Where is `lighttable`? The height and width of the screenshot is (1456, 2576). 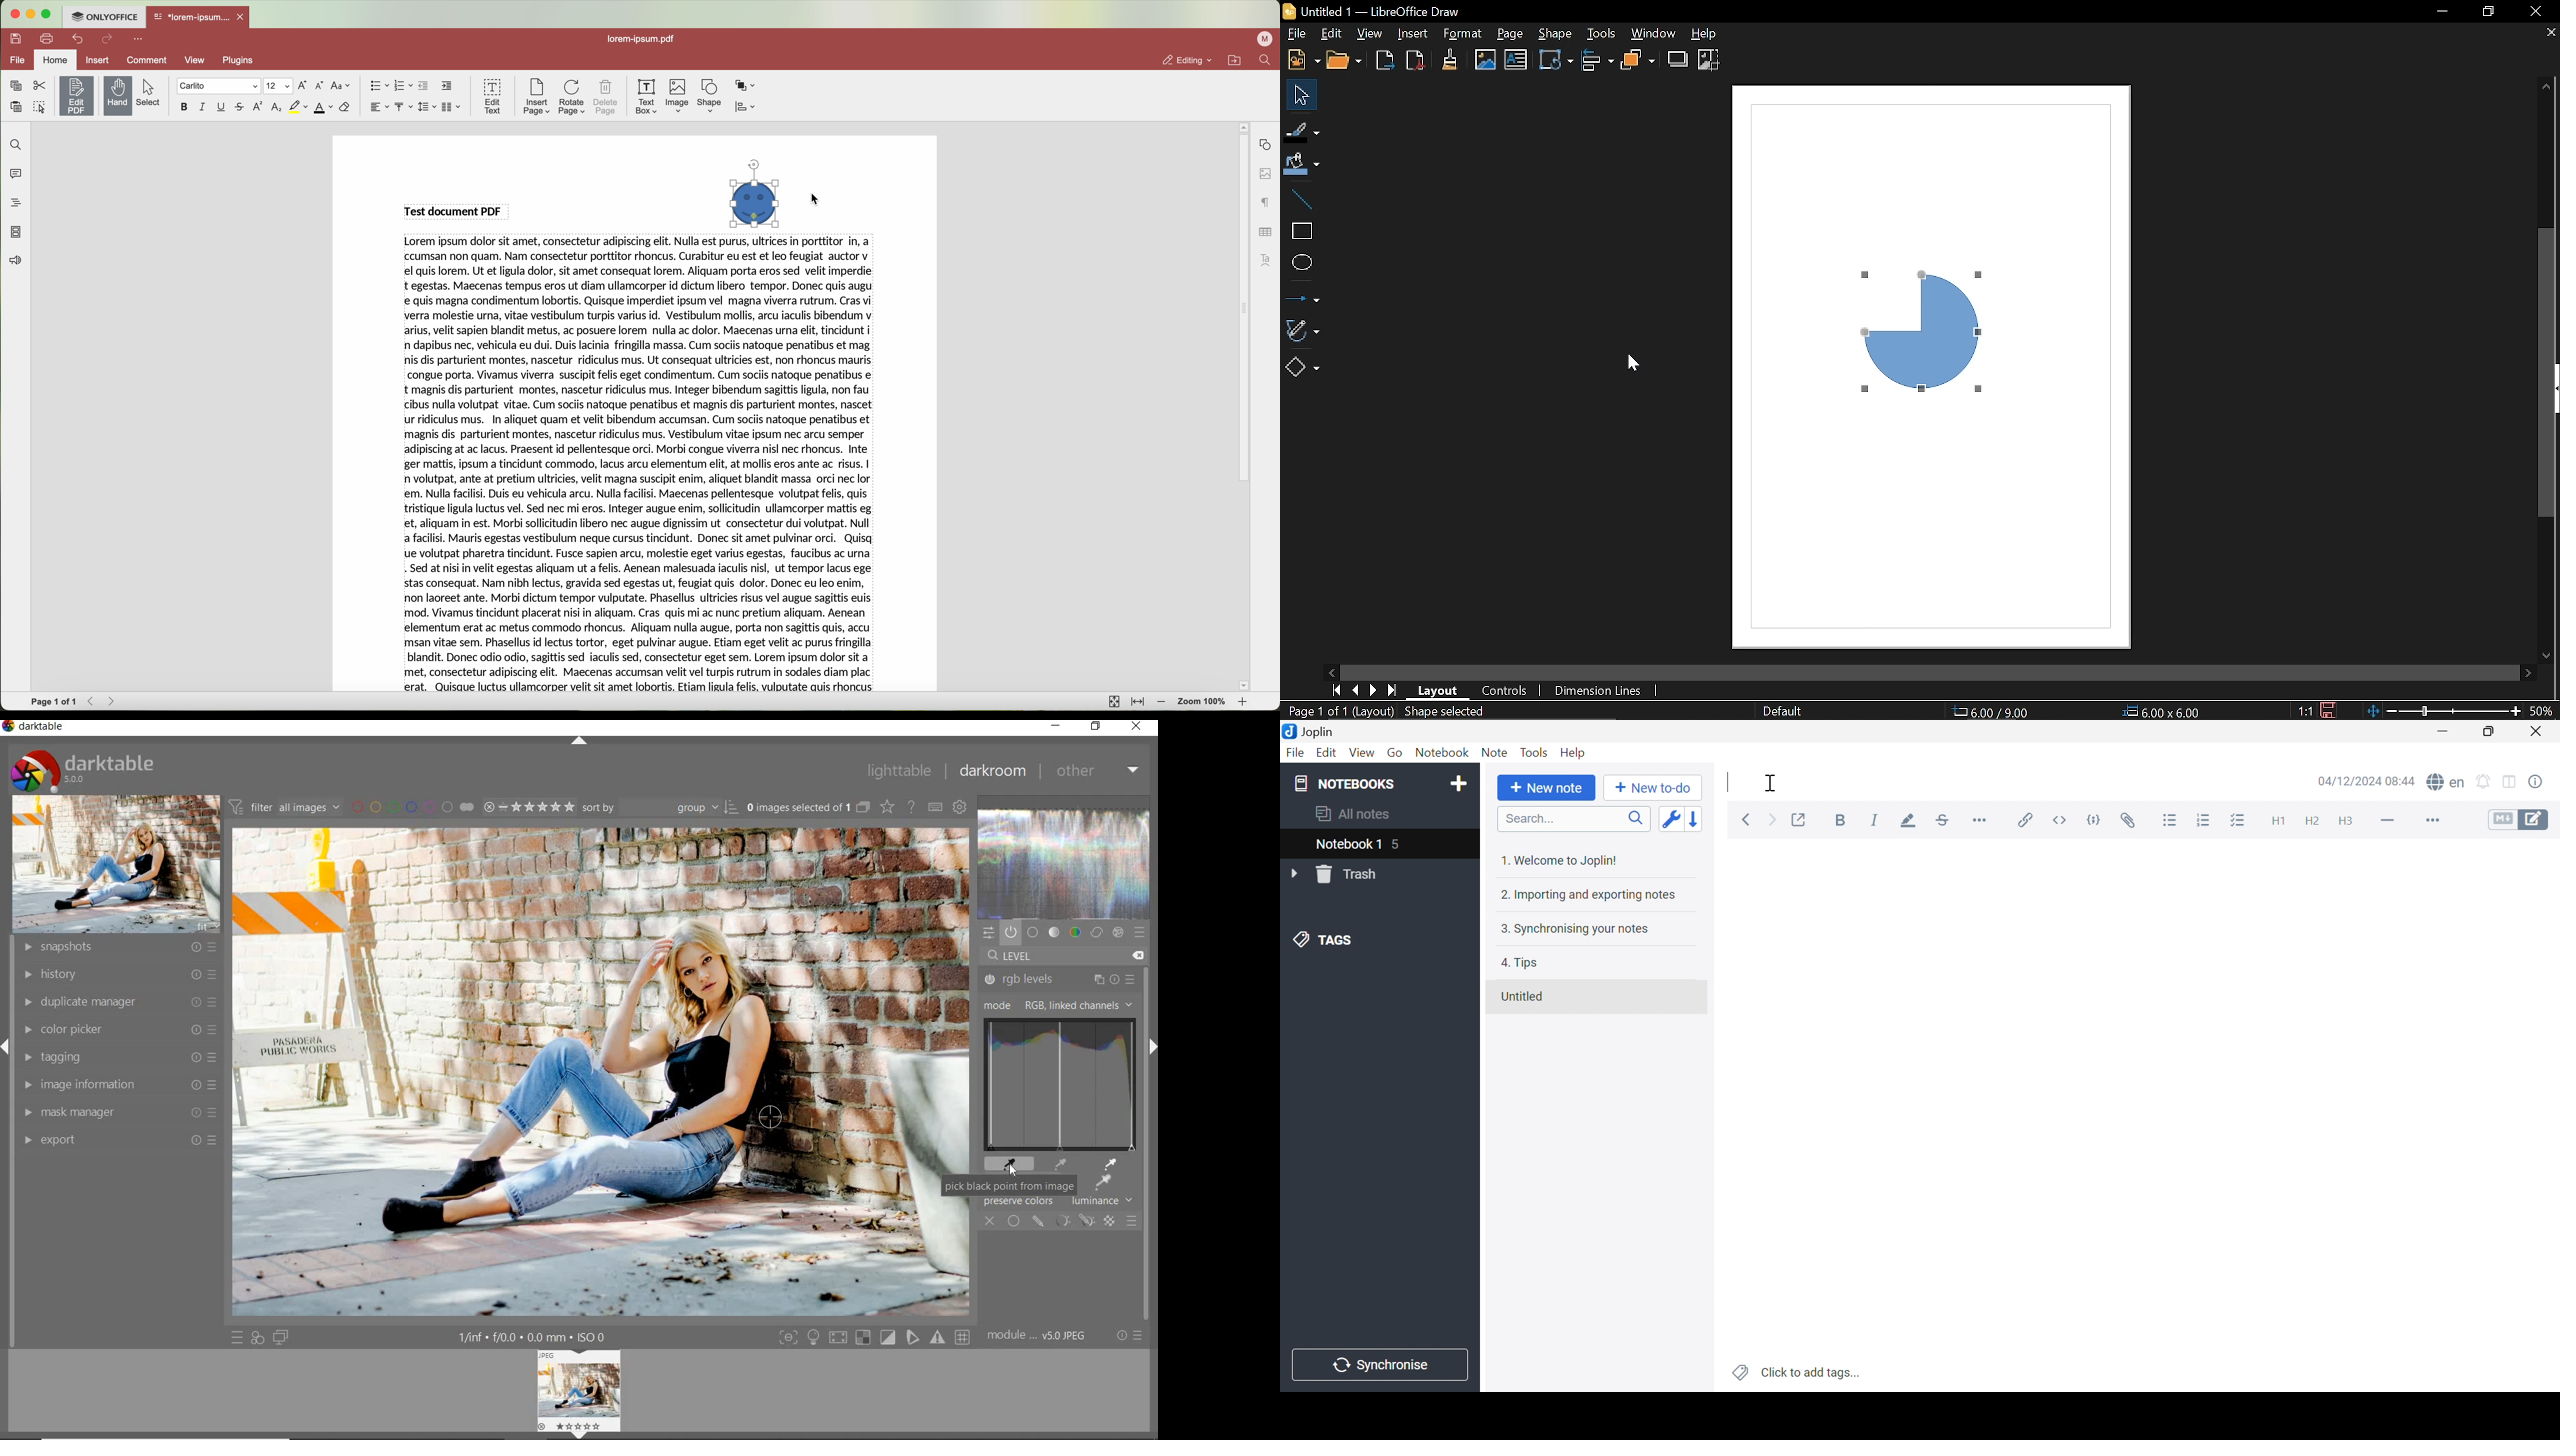 lighttable is located at coordinates (904, 770).